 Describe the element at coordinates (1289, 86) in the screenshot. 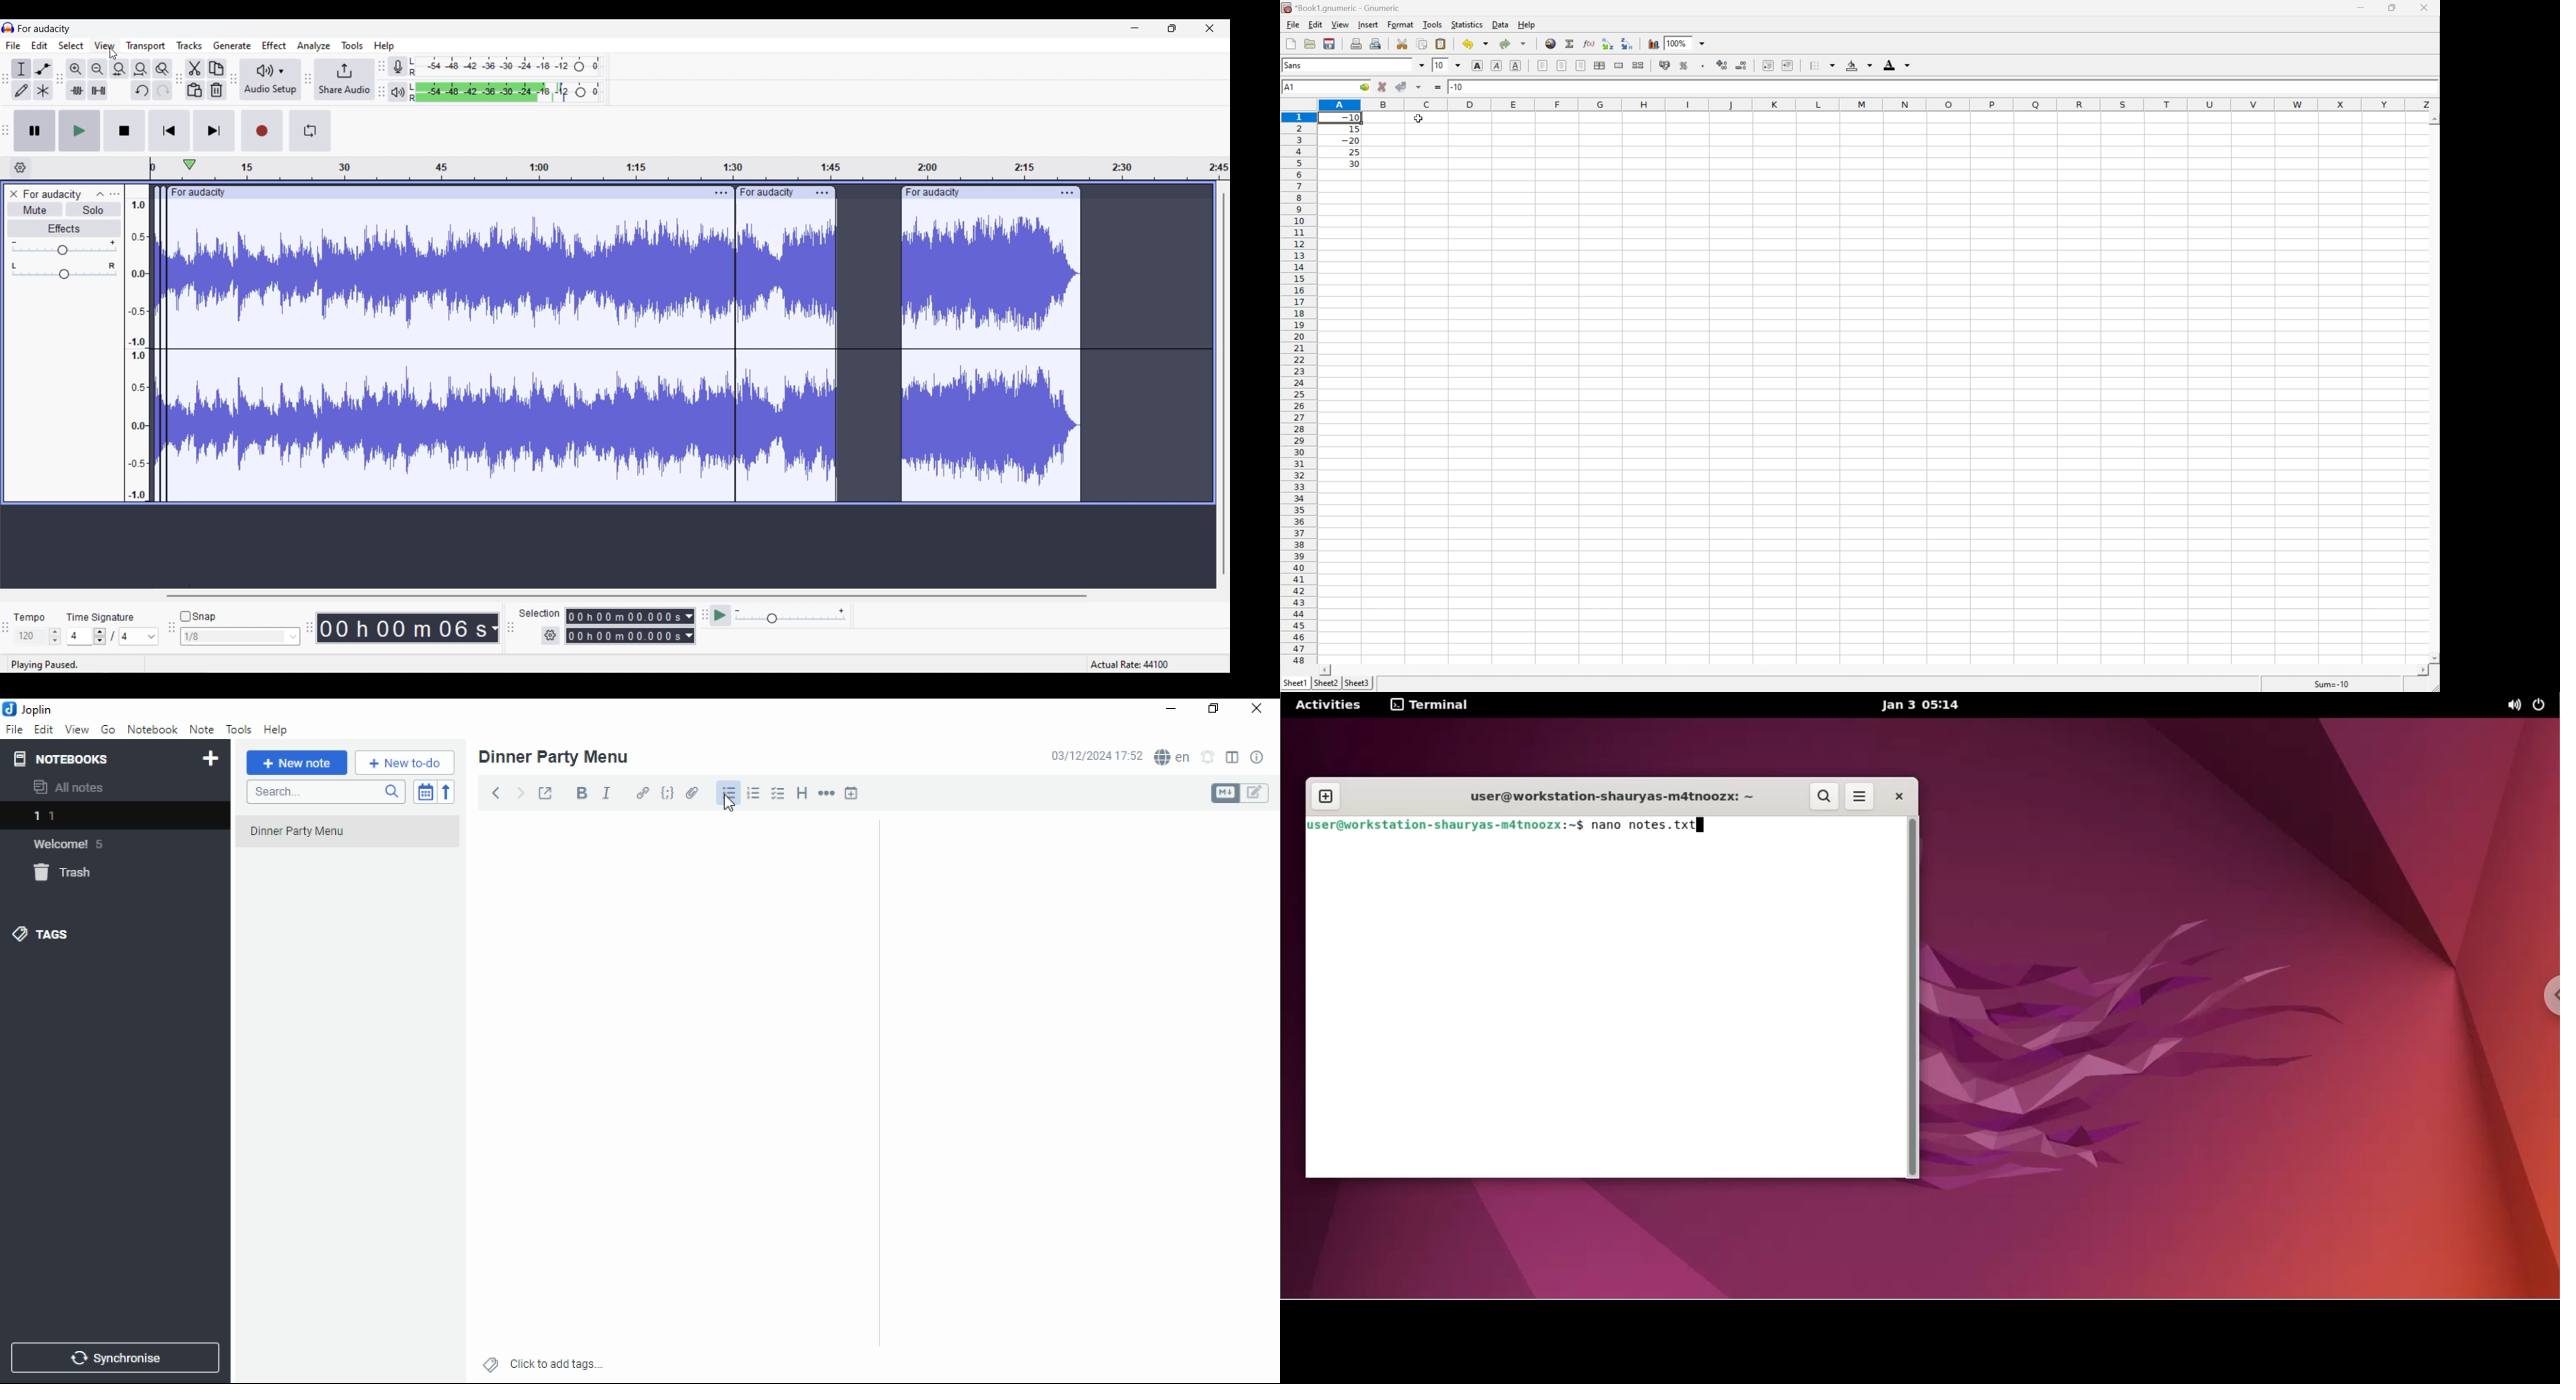

I see `A1` at that location.